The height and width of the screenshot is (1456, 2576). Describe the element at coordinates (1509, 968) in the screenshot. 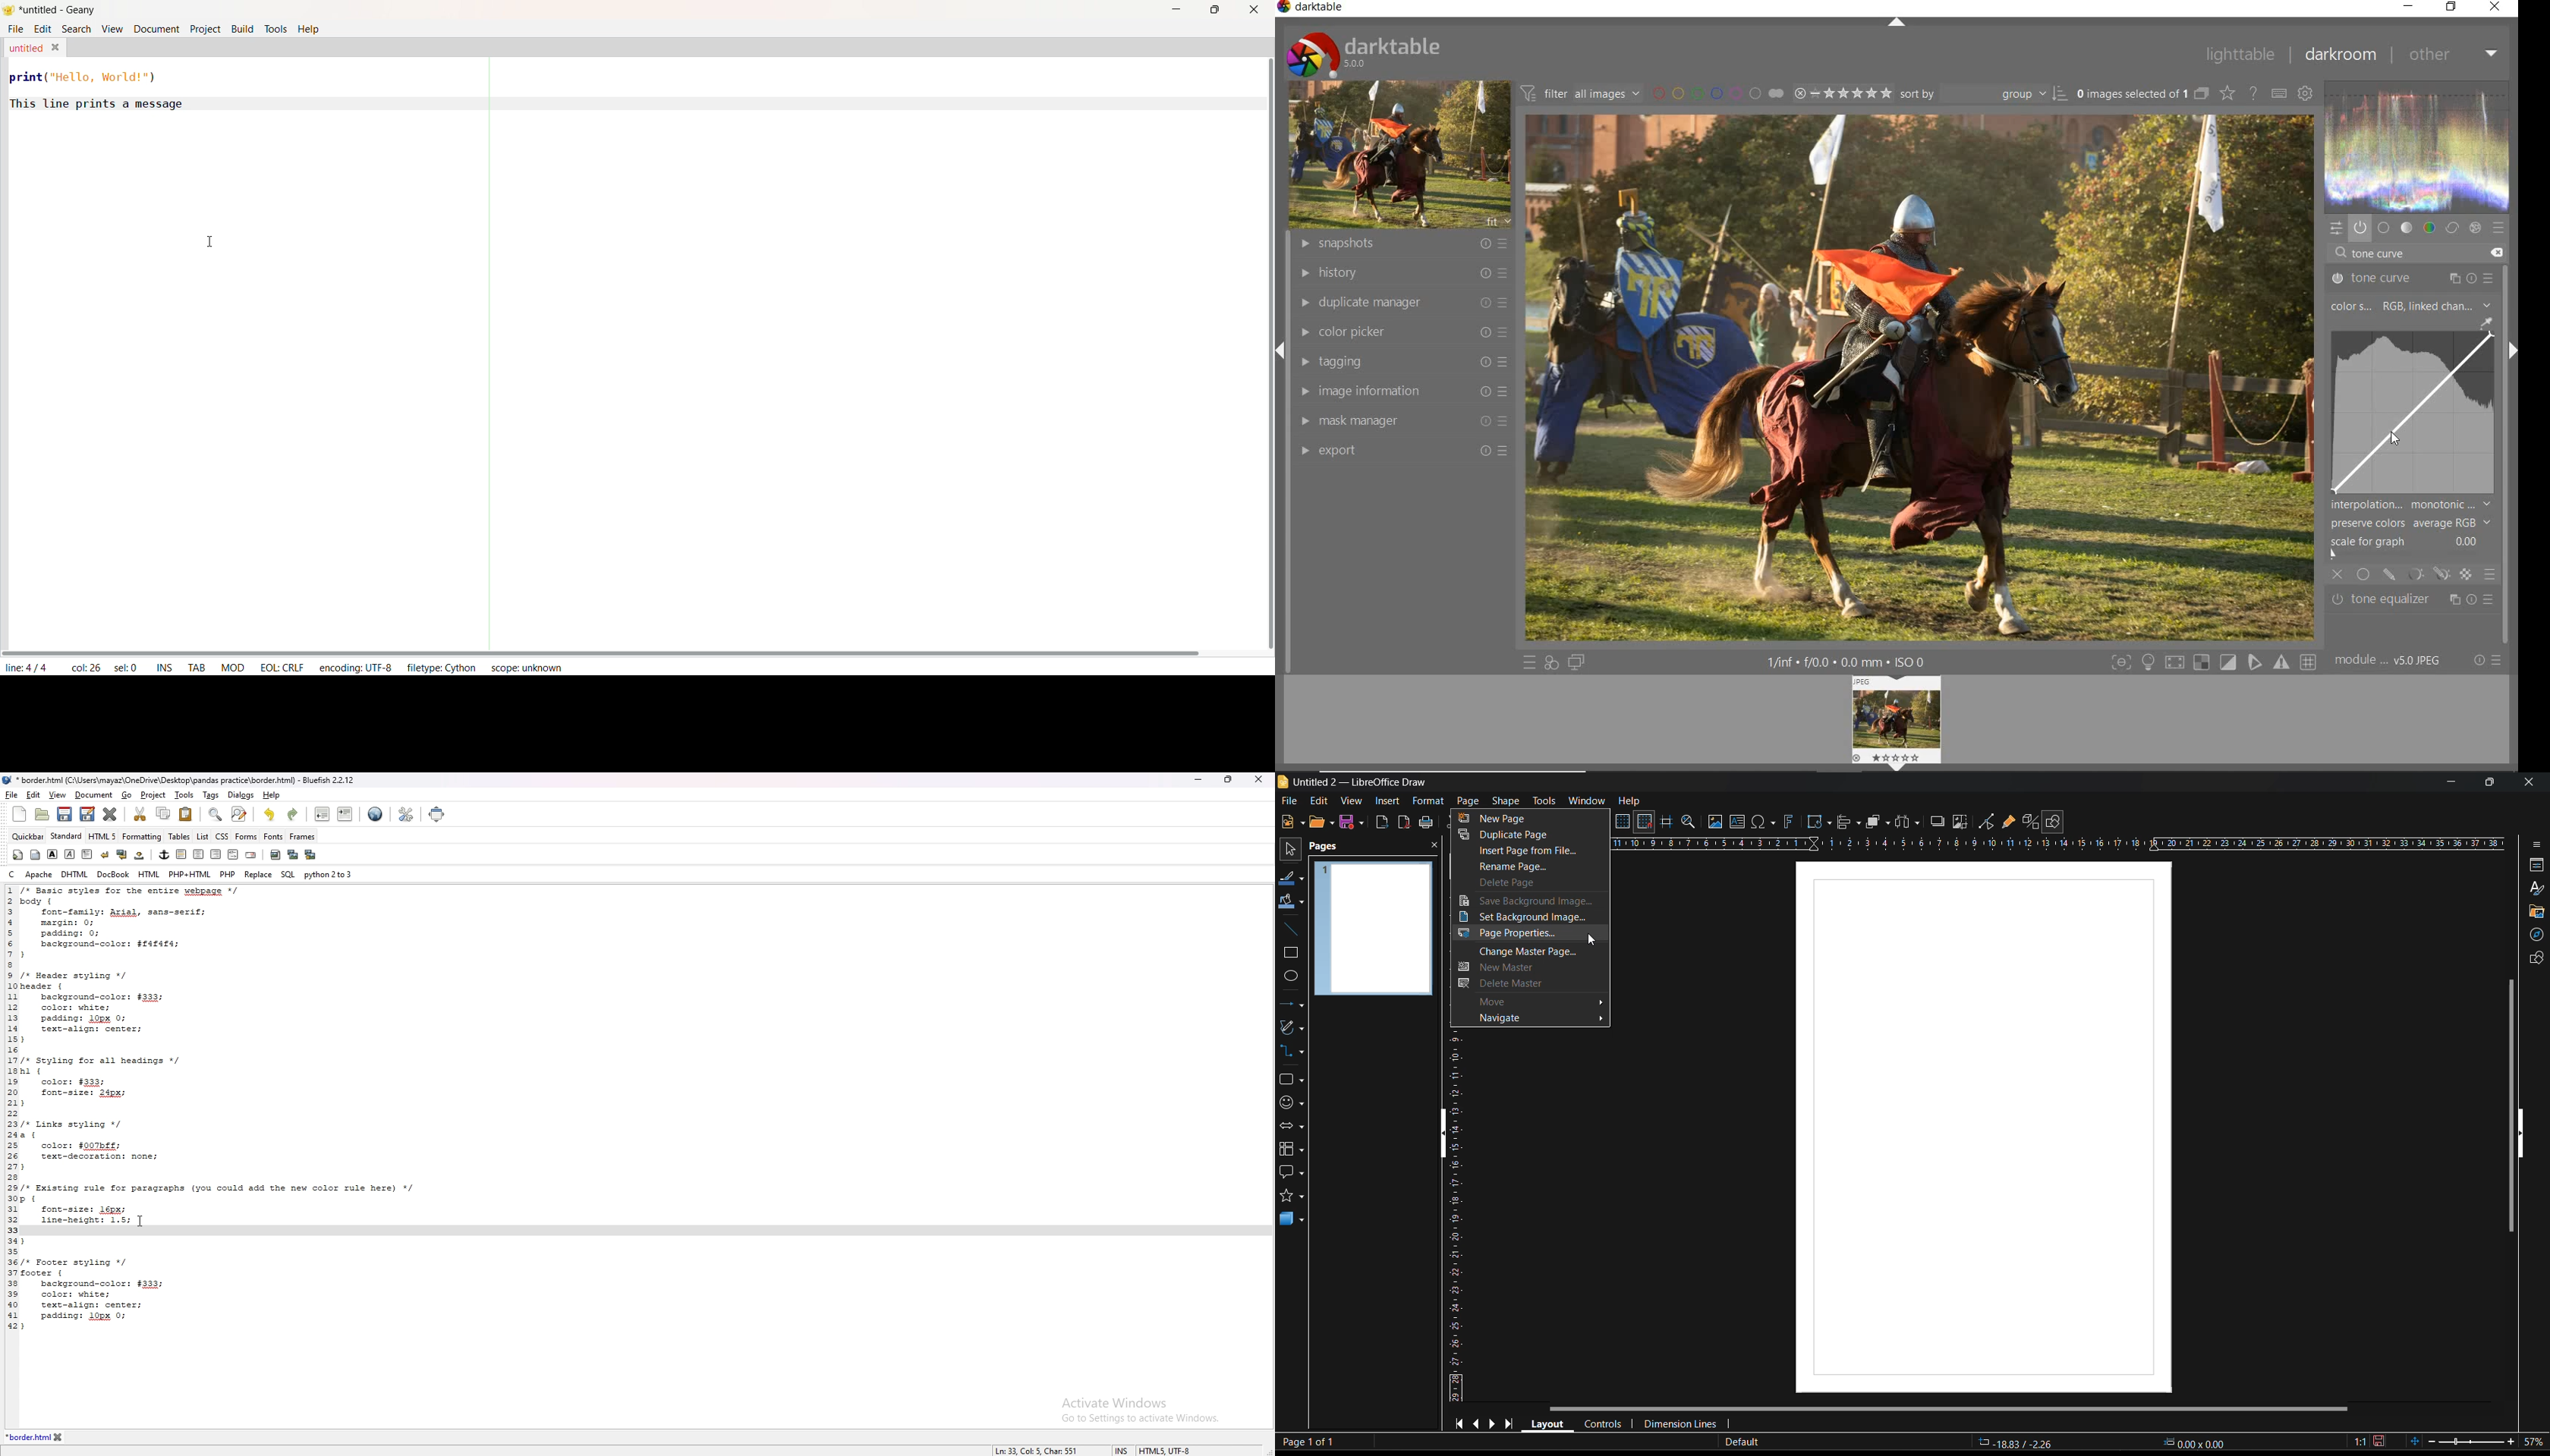

I see `new master` at that location.